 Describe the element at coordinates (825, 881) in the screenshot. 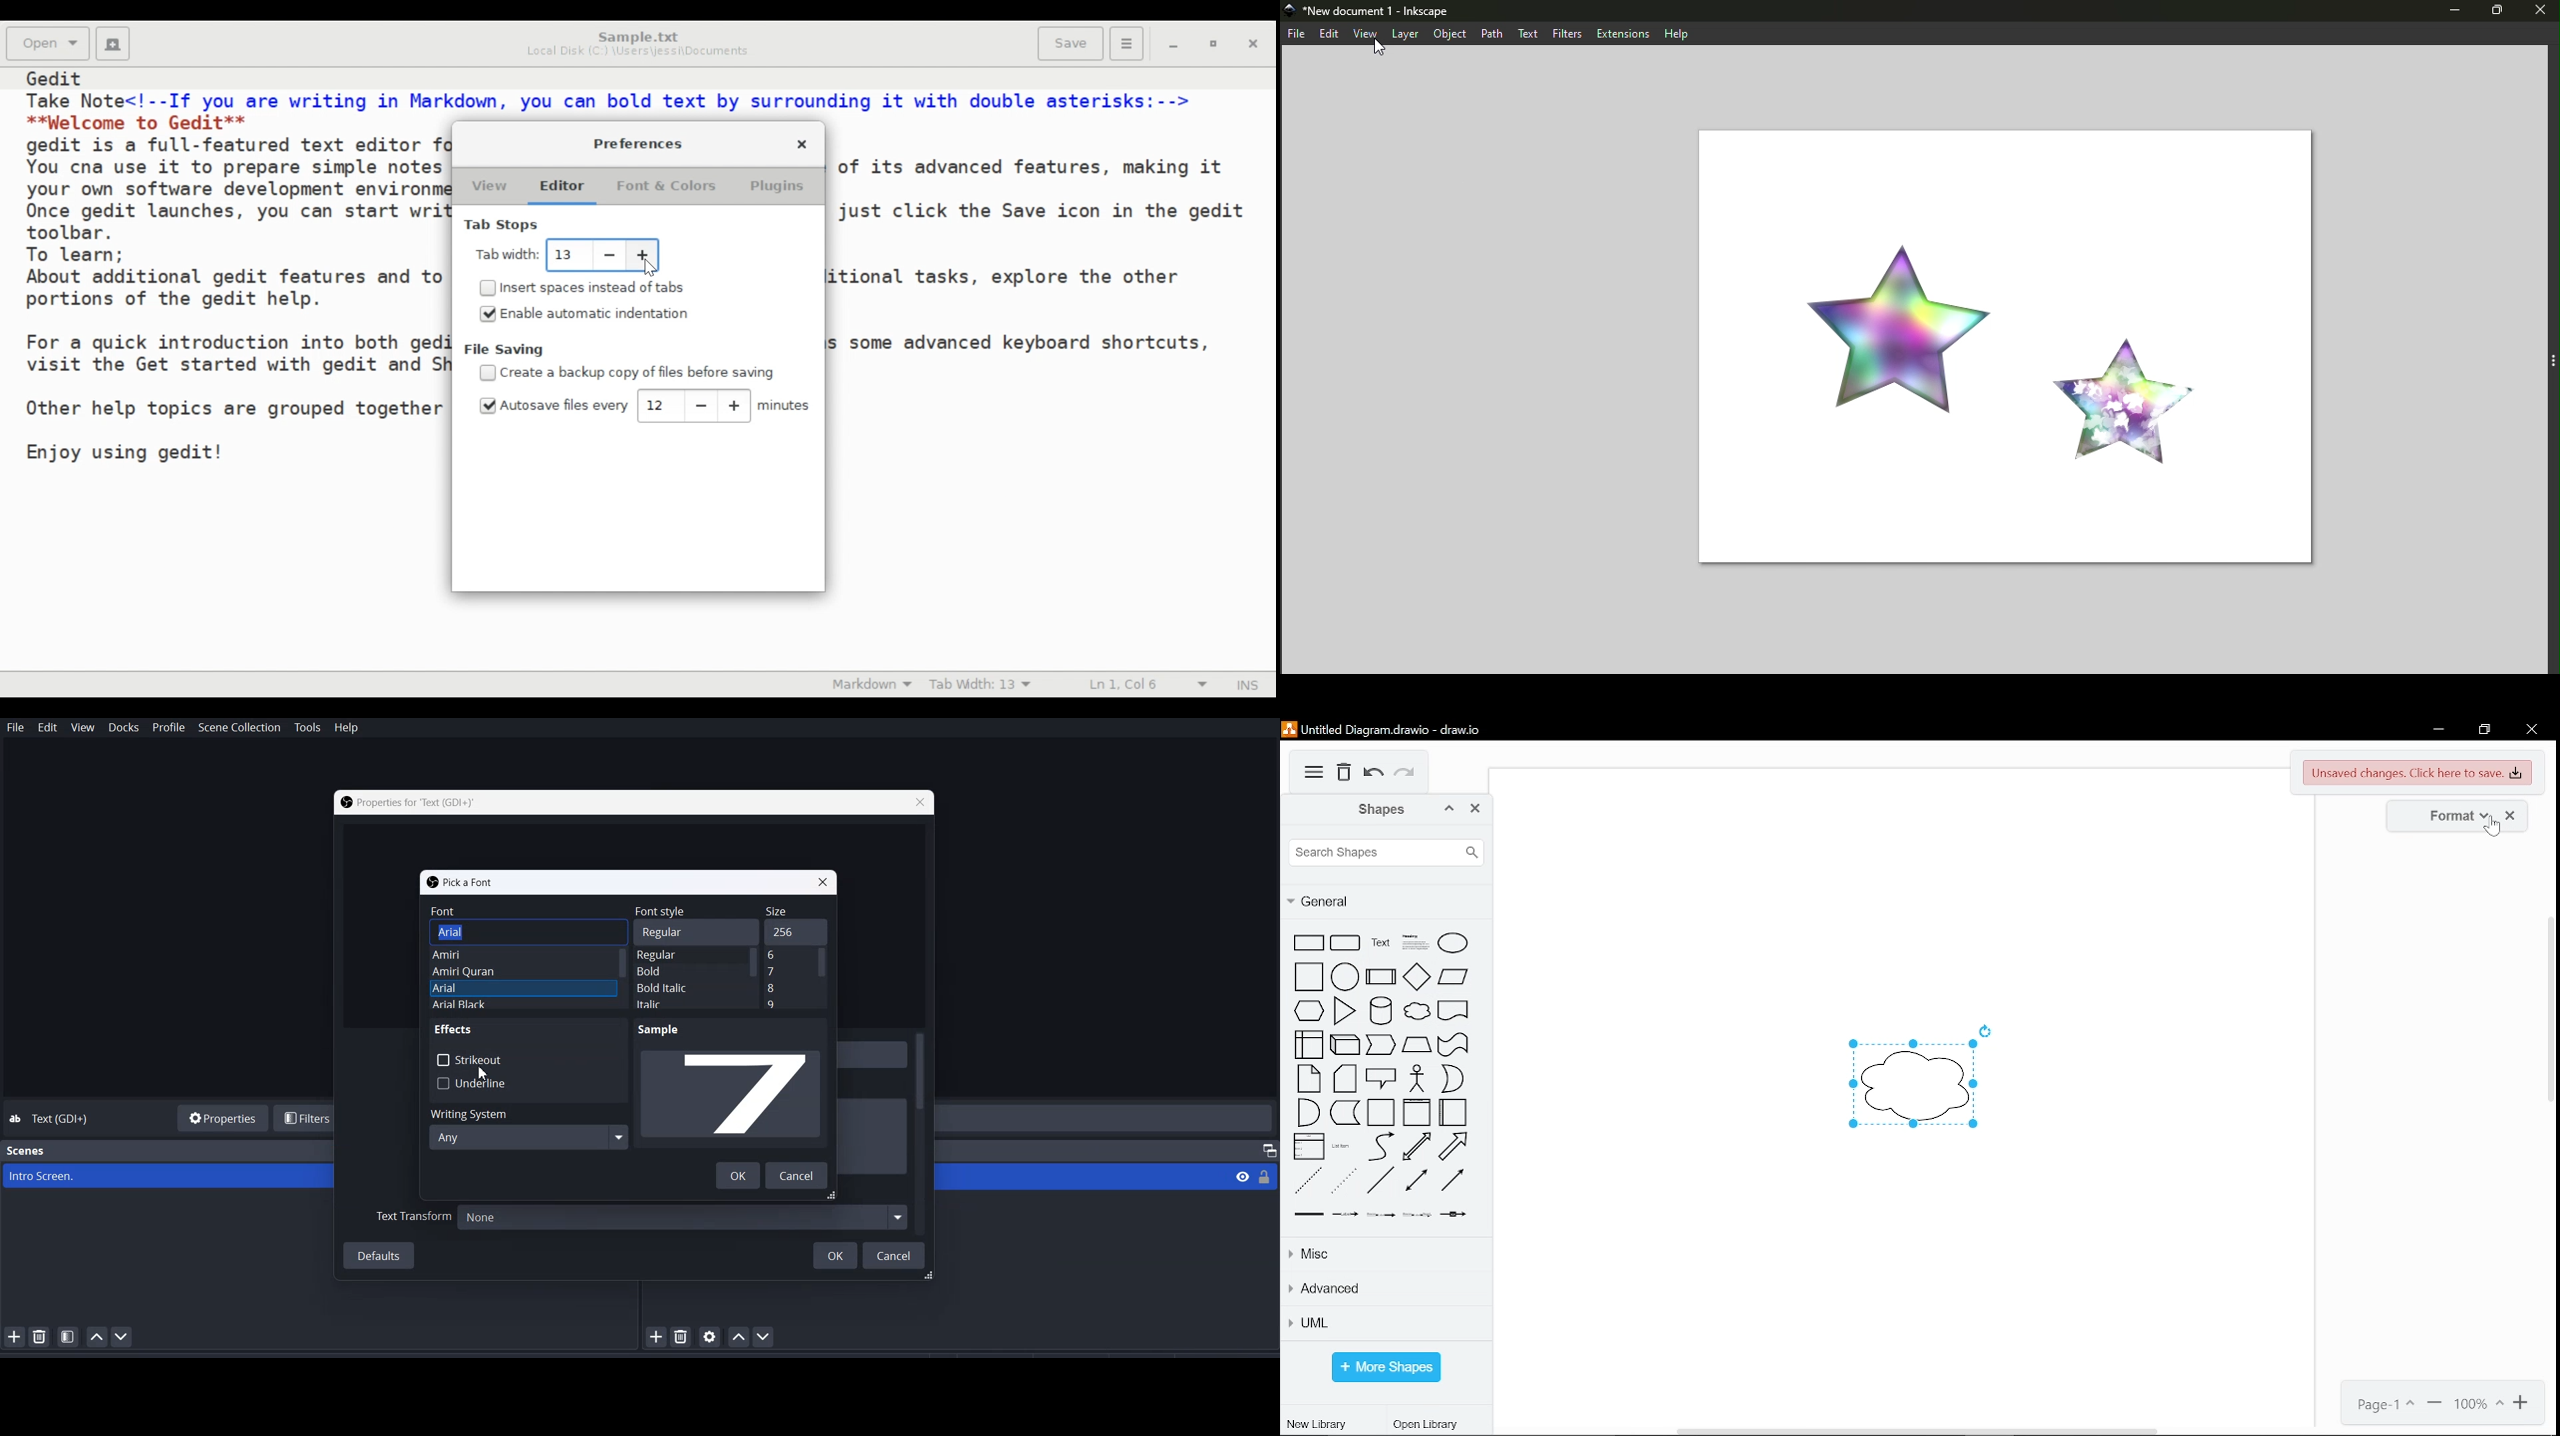

I see `Close` at that location.